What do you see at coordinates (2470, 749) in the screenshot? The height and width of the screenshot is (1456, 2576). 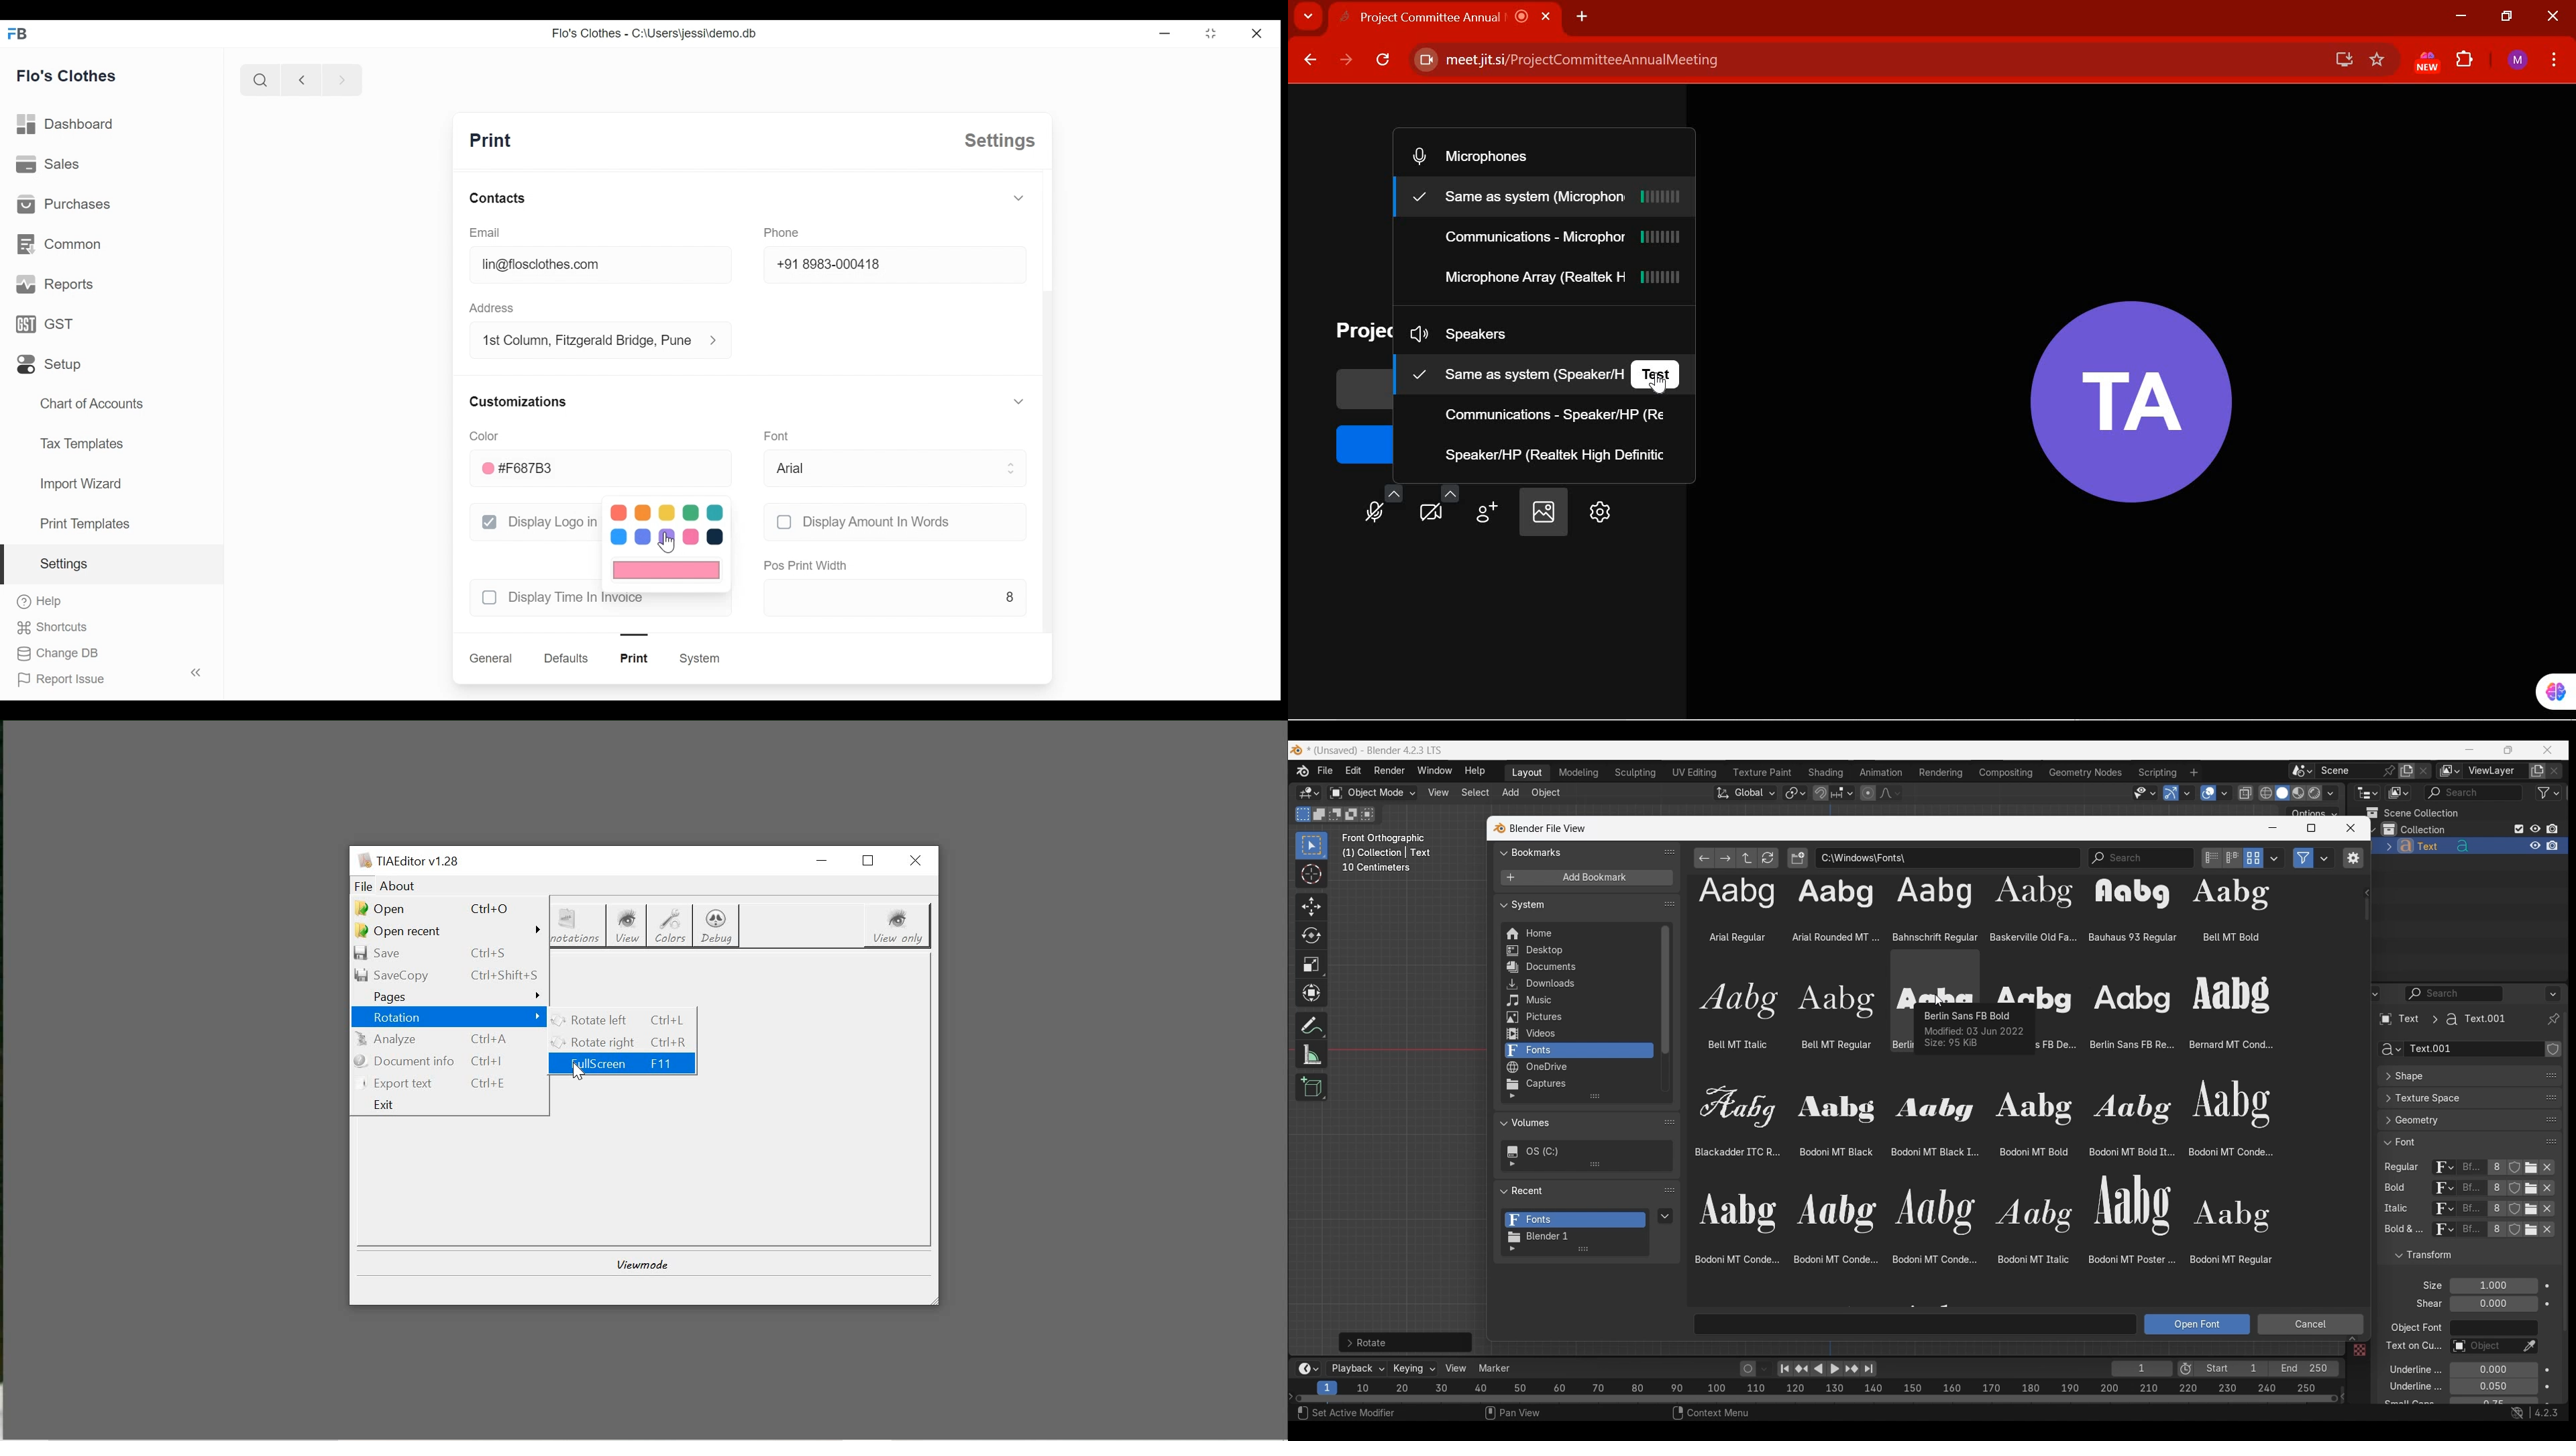 I see `Minimize` at bounding box center [2470, 749].